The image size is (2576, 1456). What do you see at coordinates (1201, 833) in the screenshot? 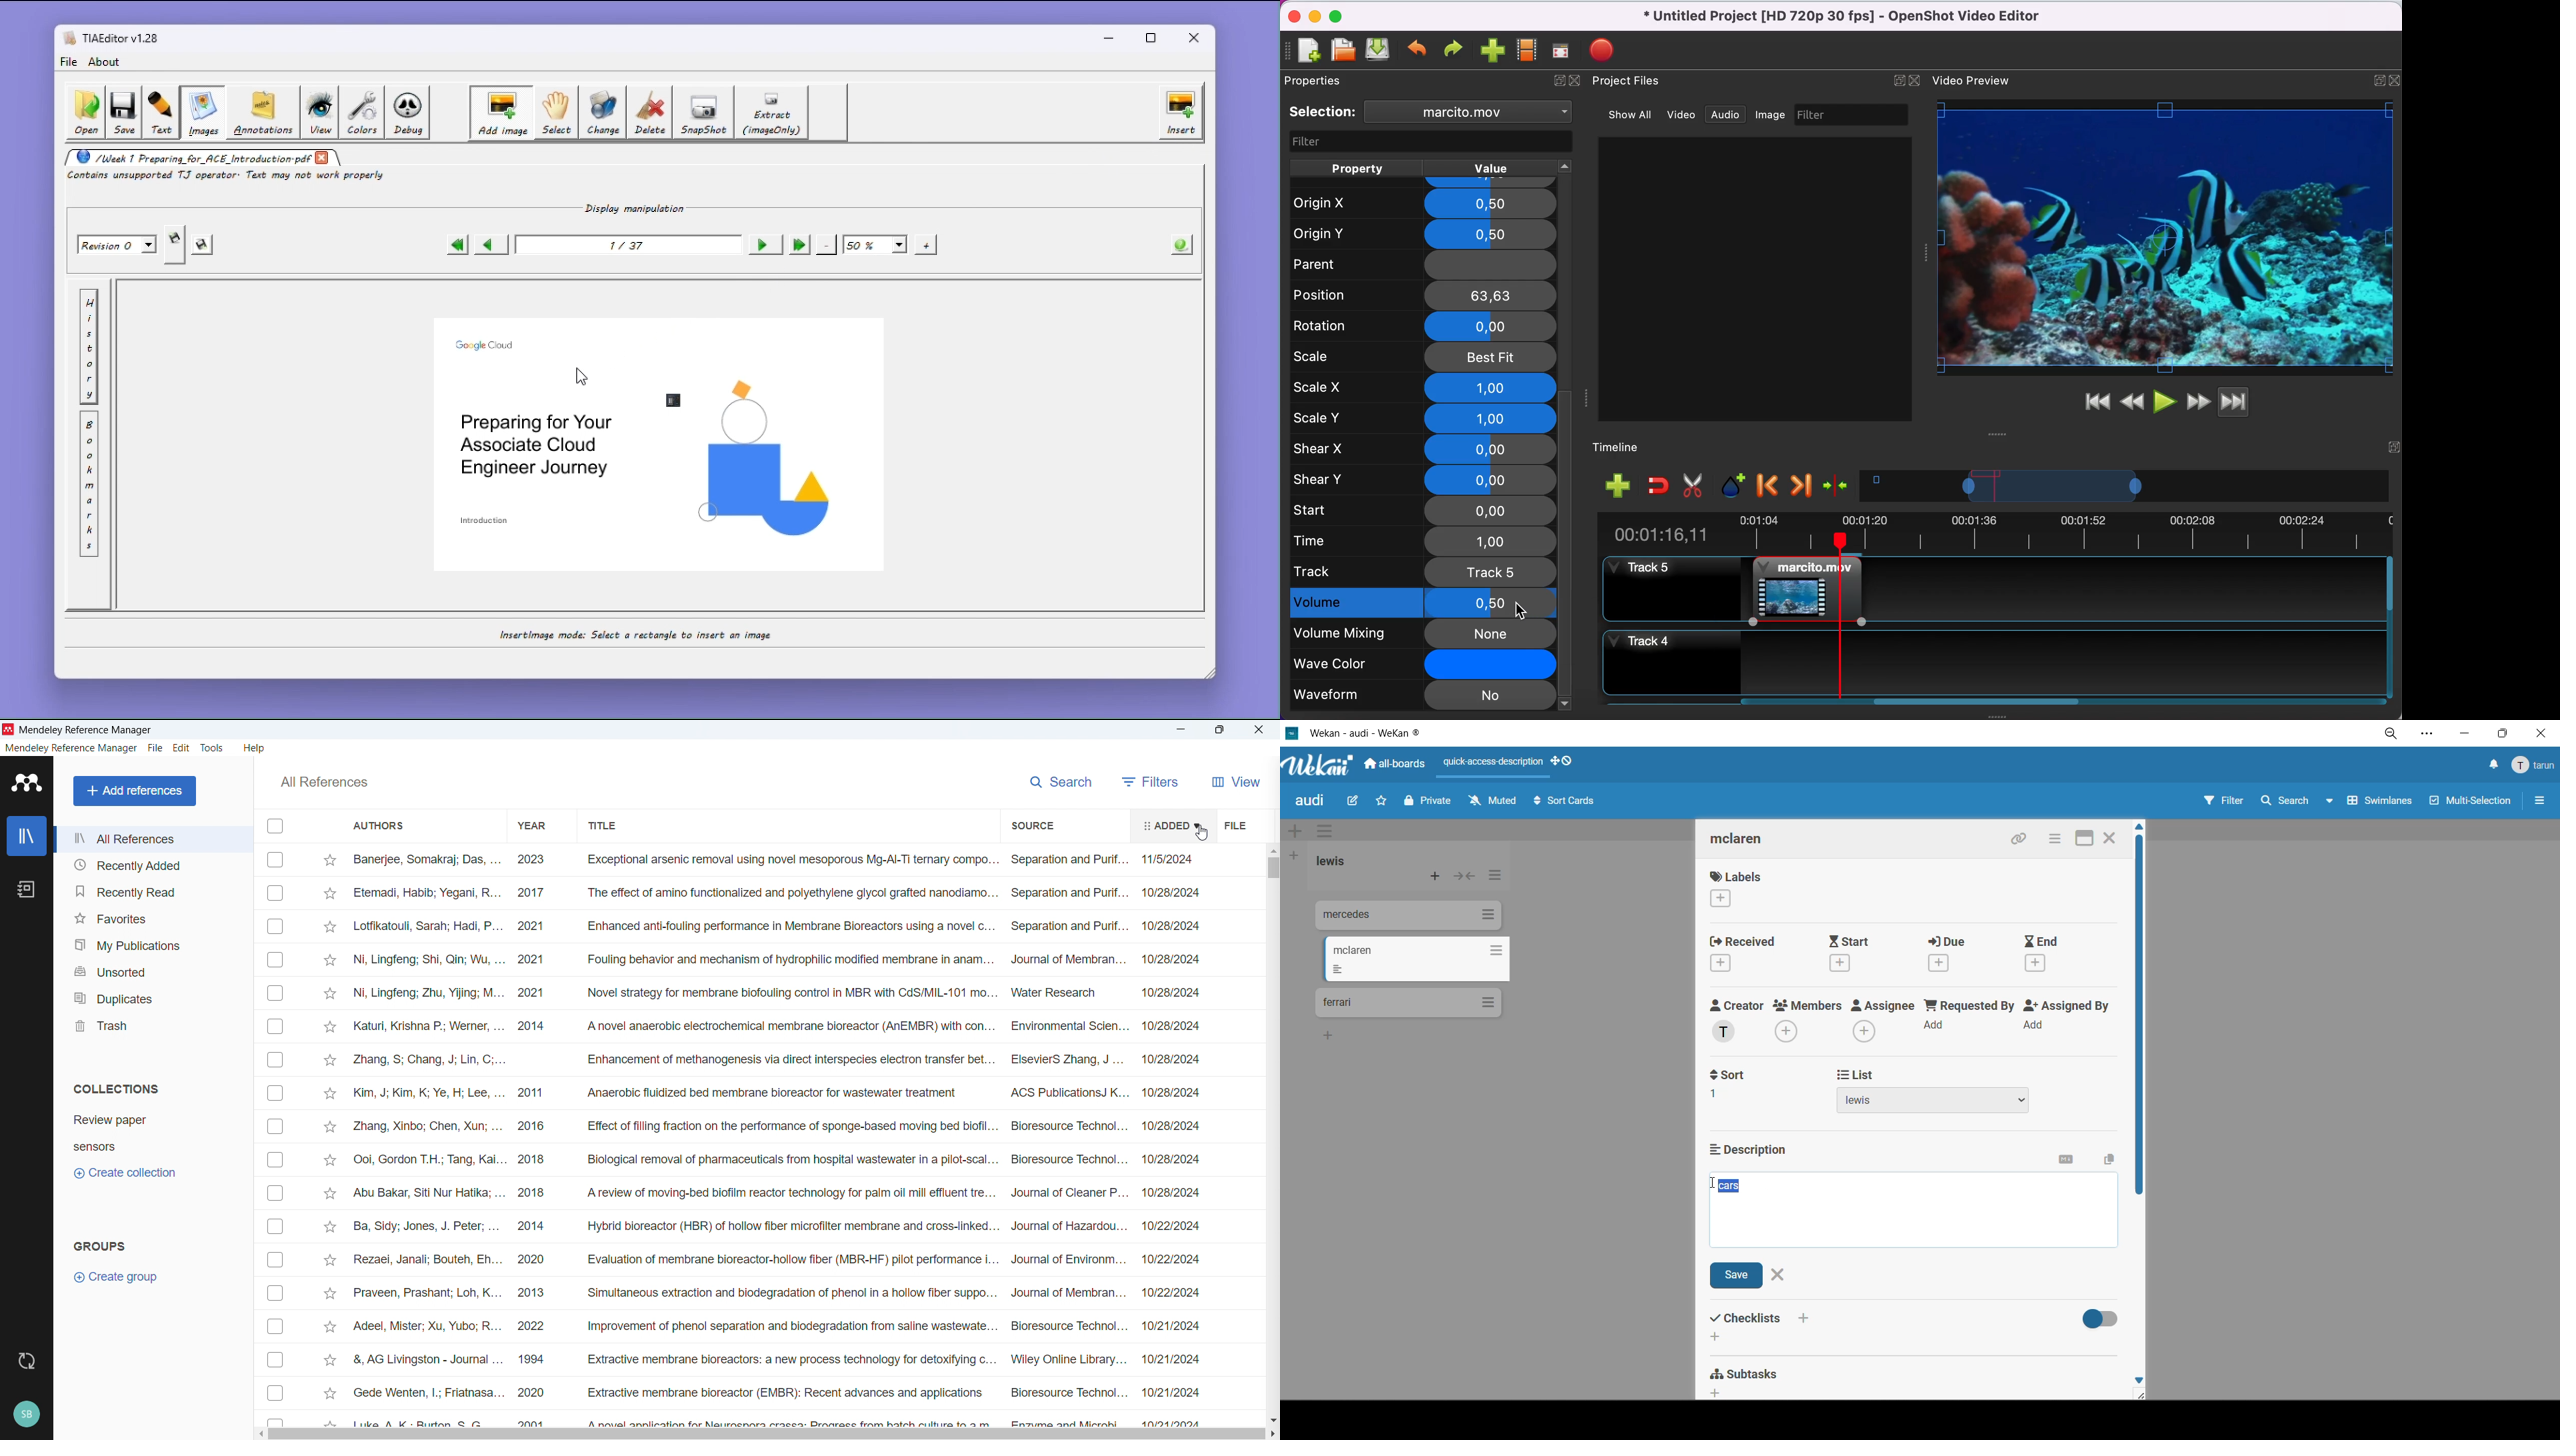
I see `Cursor ` at bounding box center [1201, 833].